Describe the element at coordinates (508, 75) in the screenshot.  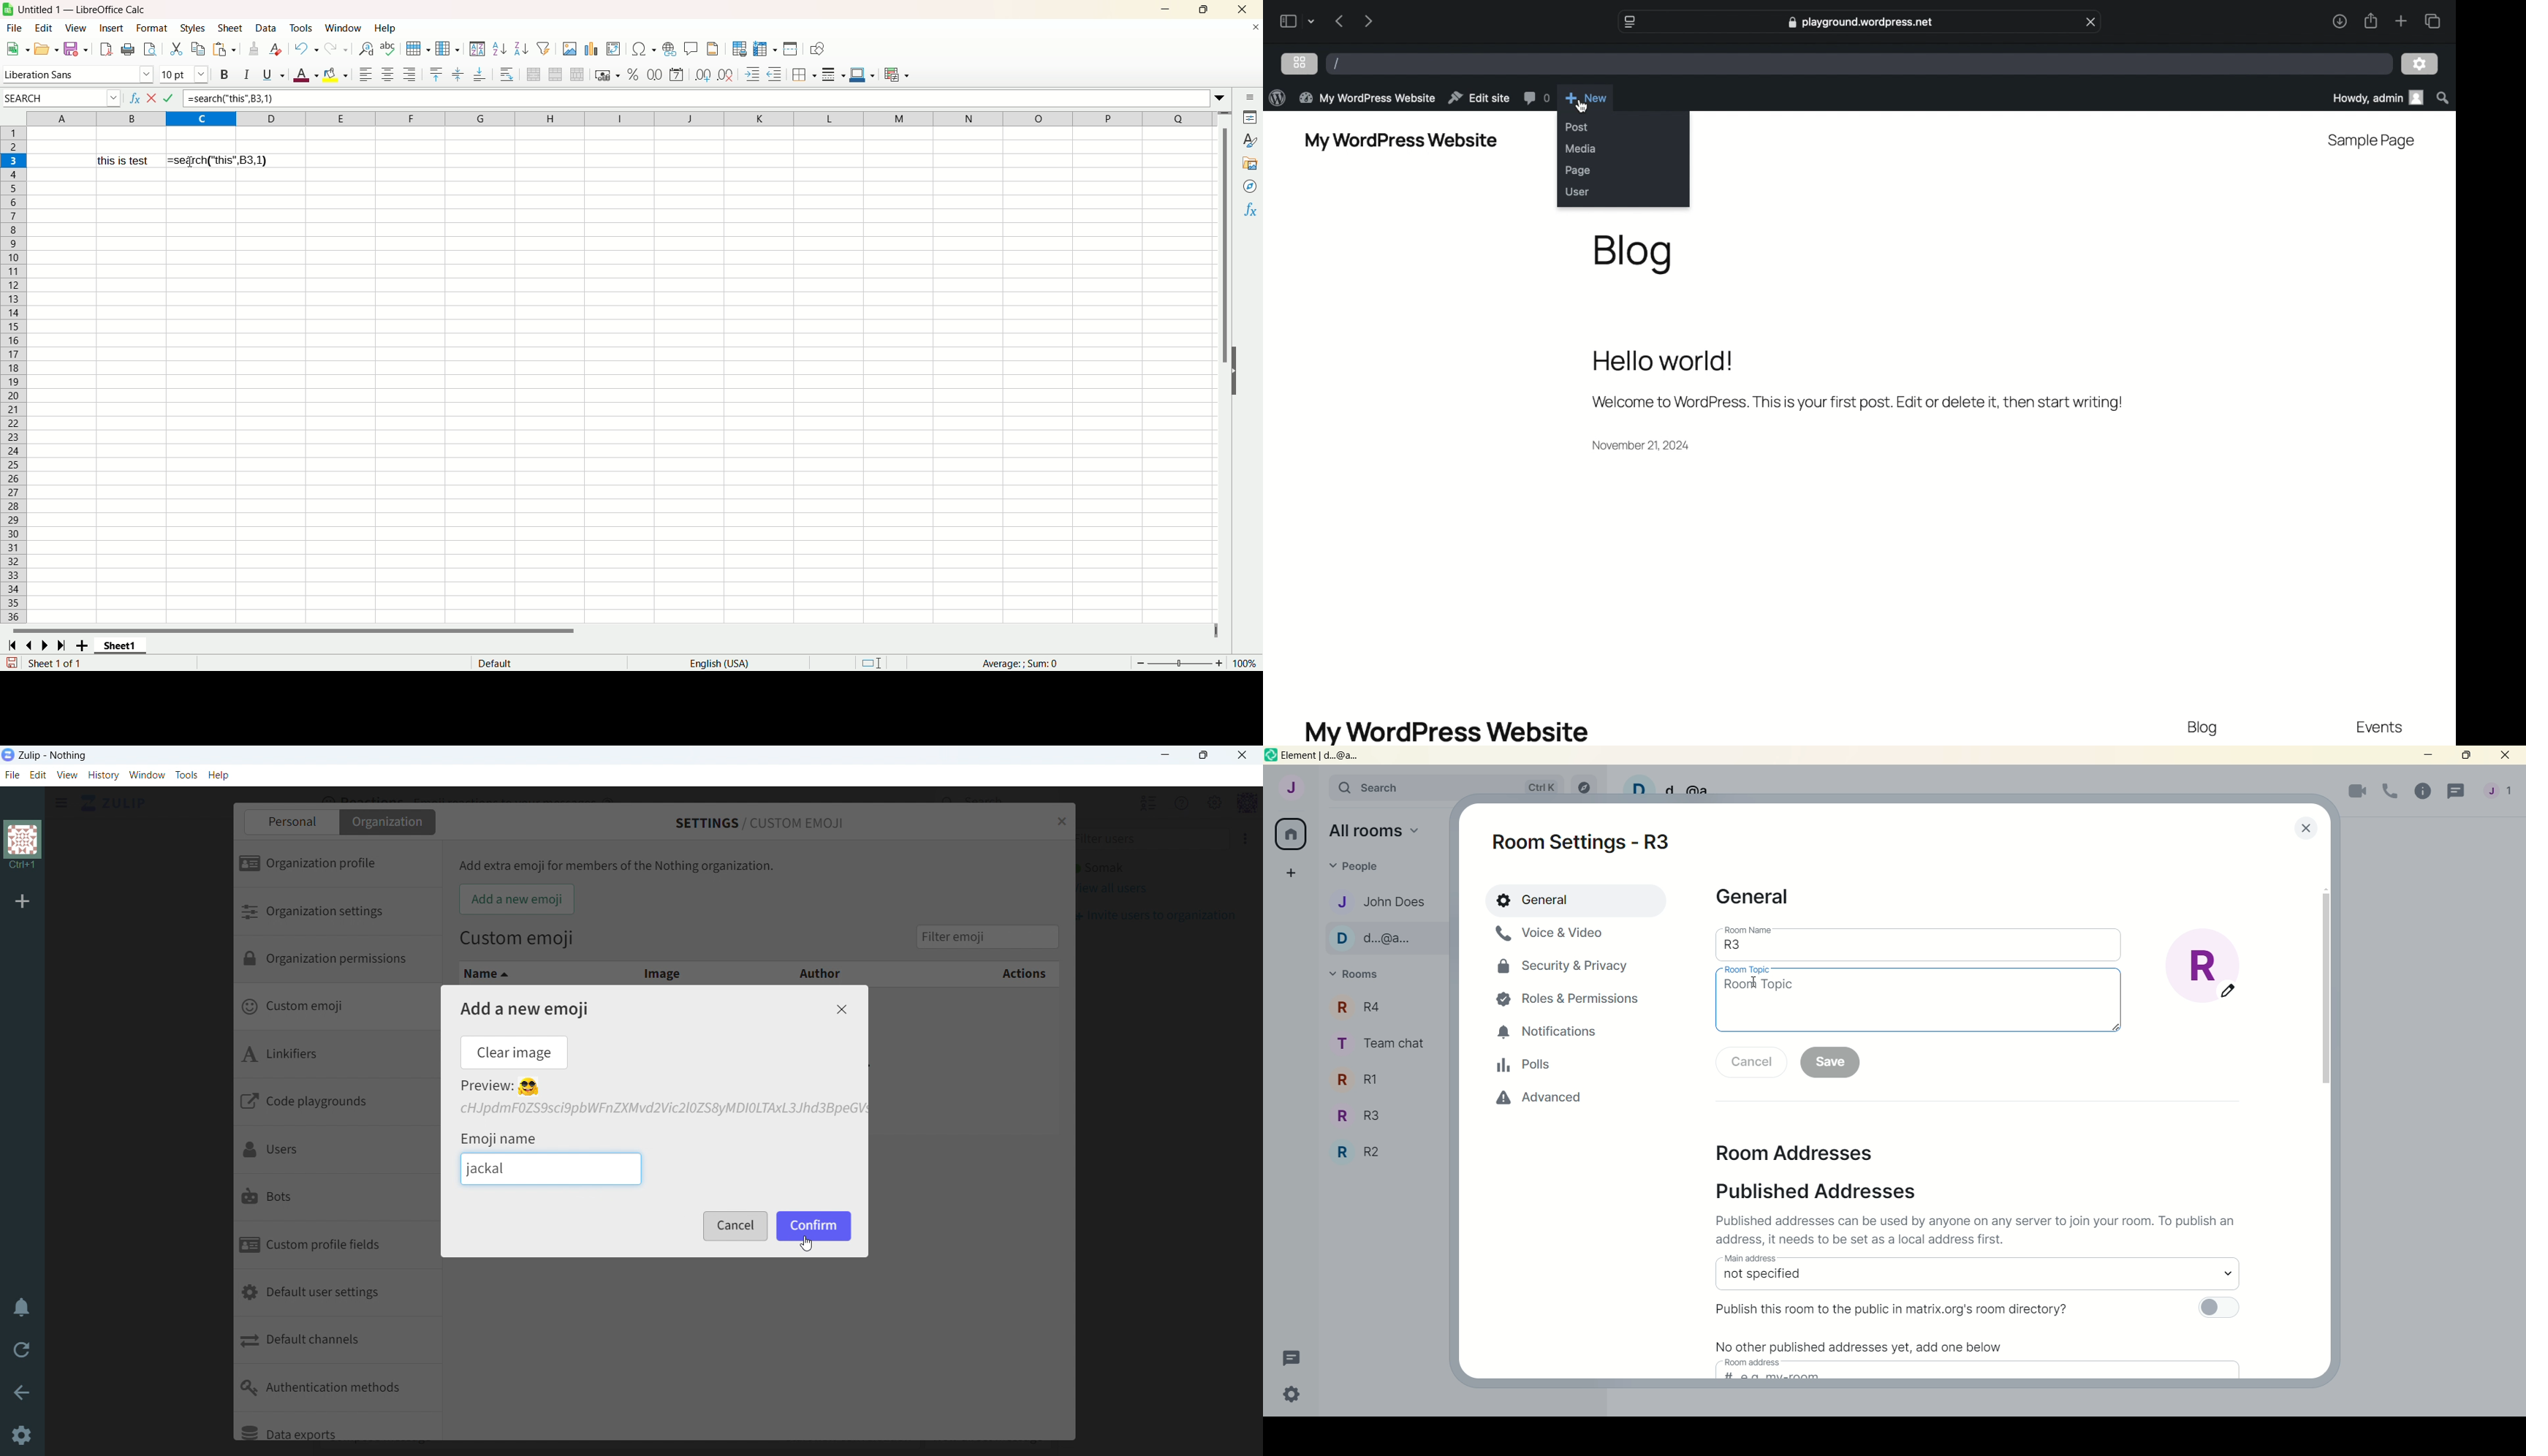
I see `wrap text` at that location.